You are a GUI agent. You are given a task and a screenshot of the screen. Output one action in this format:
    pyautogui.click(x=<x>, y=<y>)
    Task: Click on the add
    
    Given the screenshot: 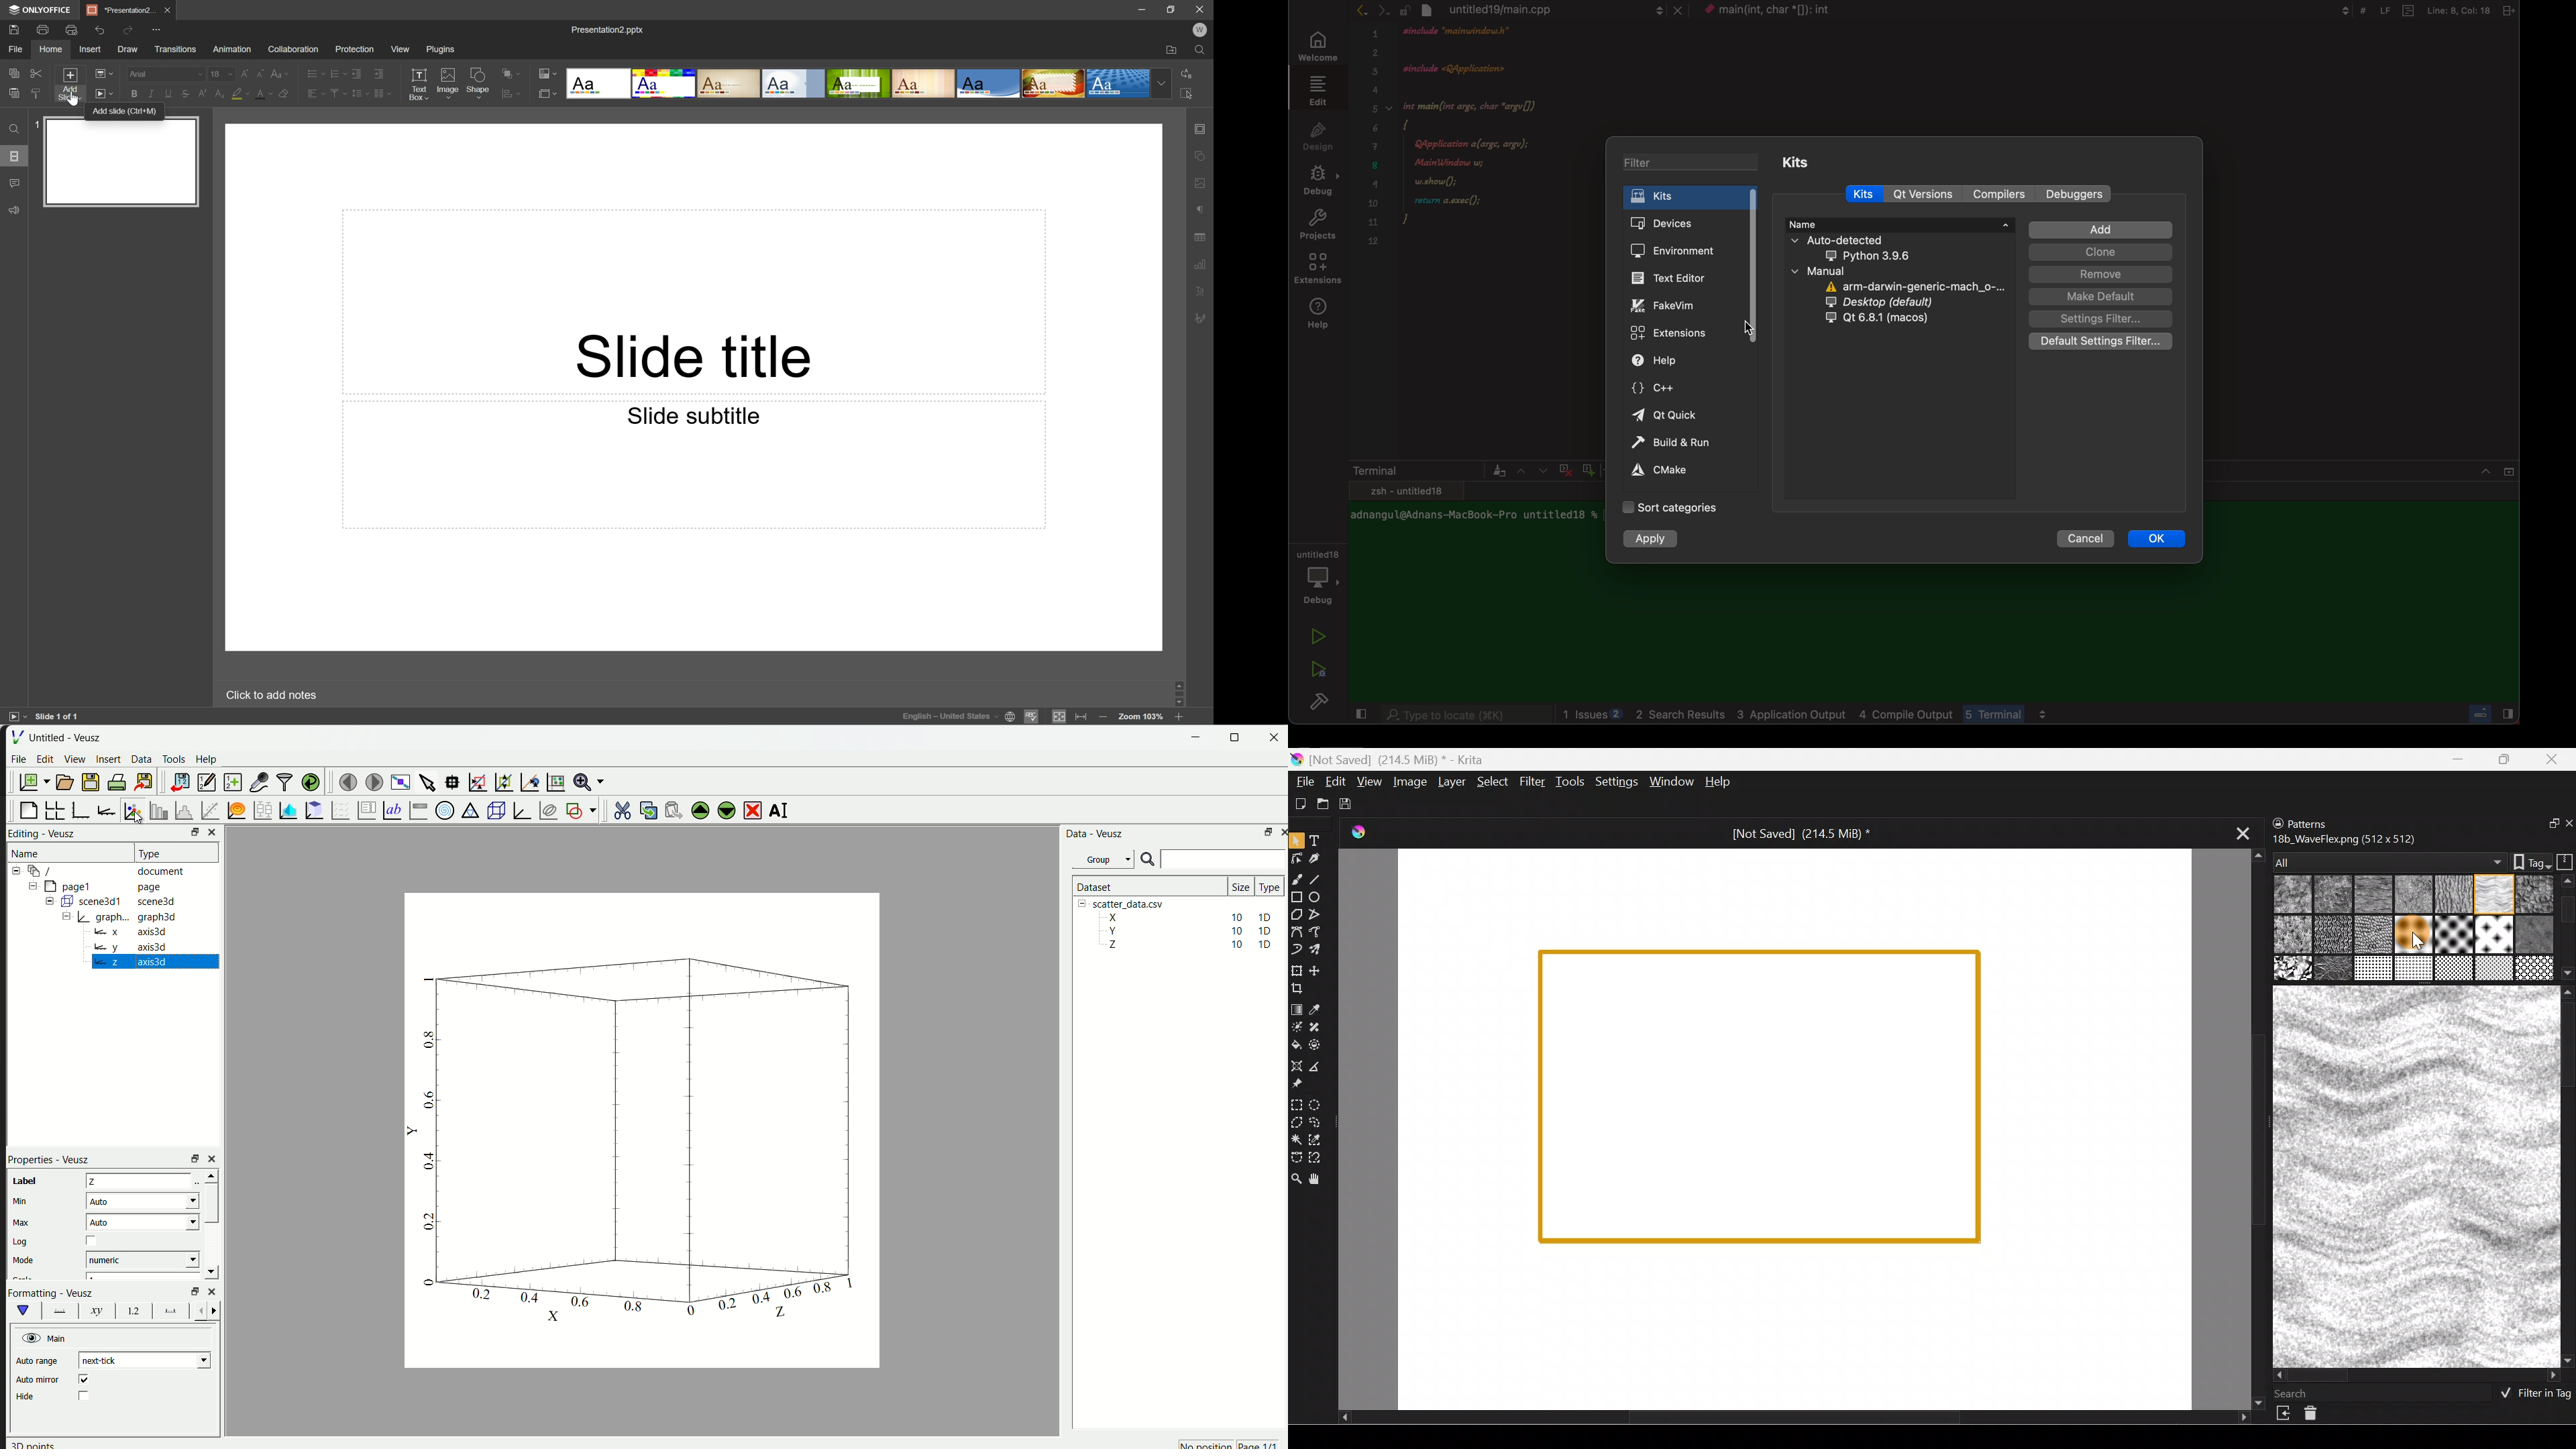 What is the action you would take?
    pyautogui.click(x=2100, y=230)
    